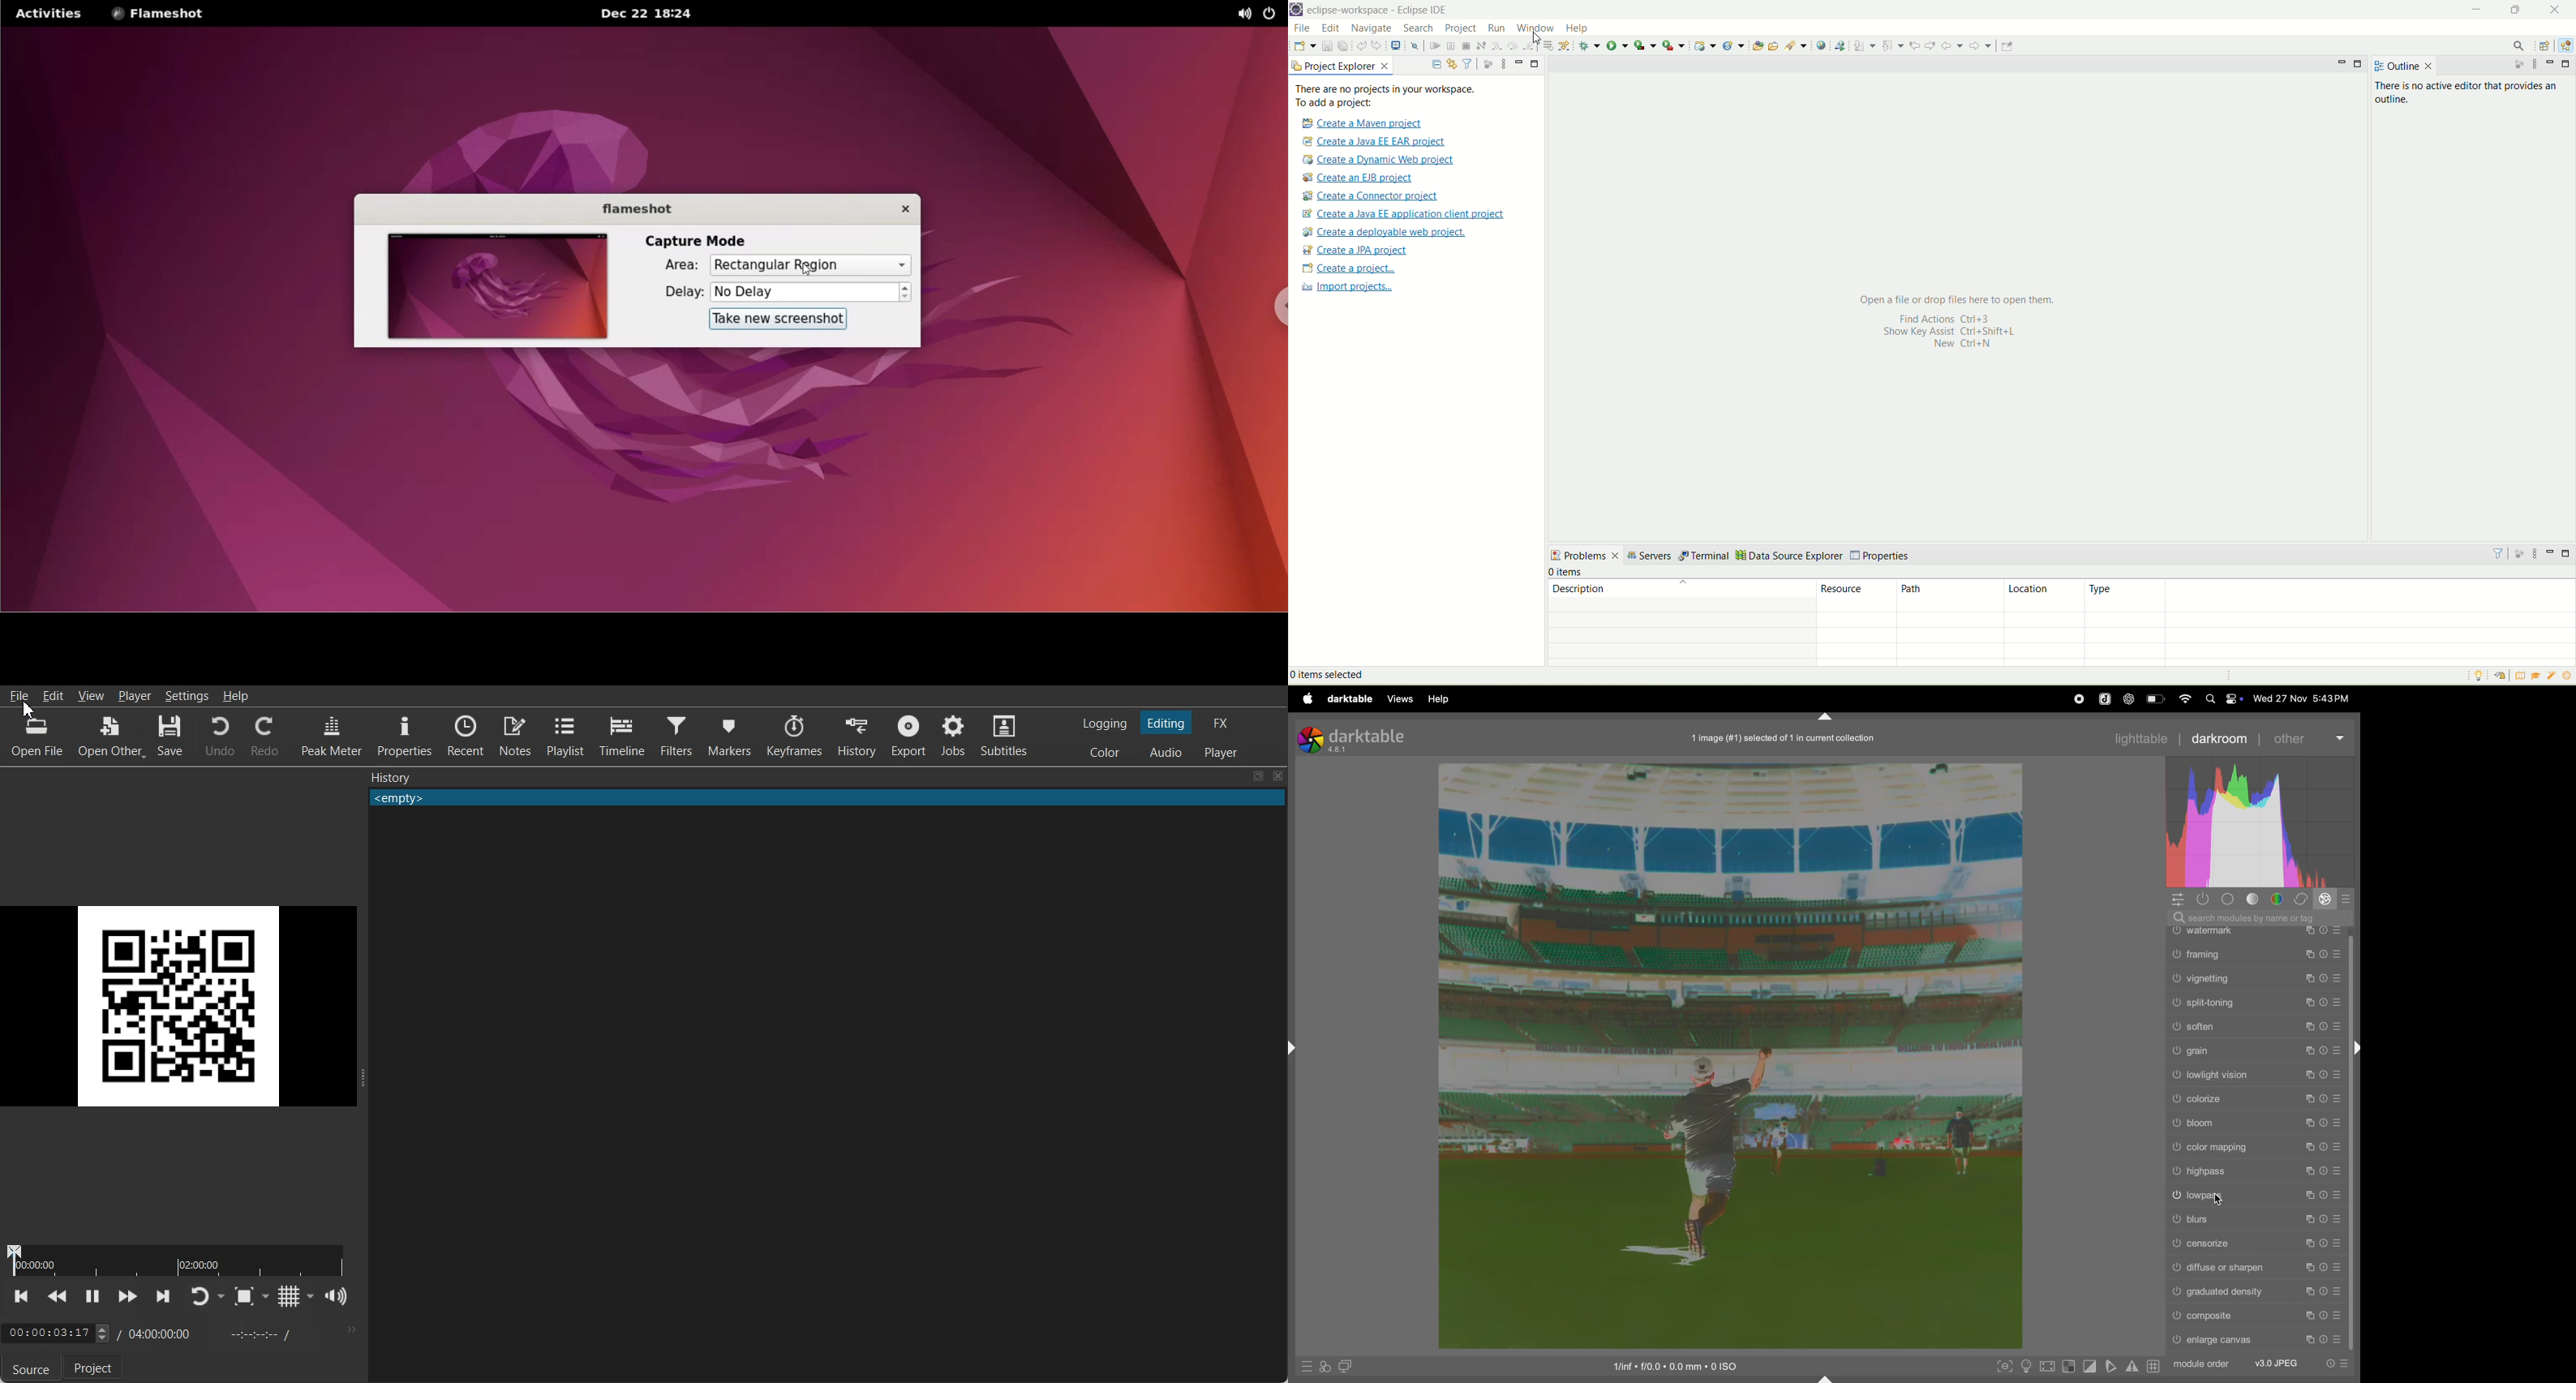 The image size is (2576, 1400). Describe the element at coordinates (1307, 699) in the screenshot. I see `Apple menu` at that location.